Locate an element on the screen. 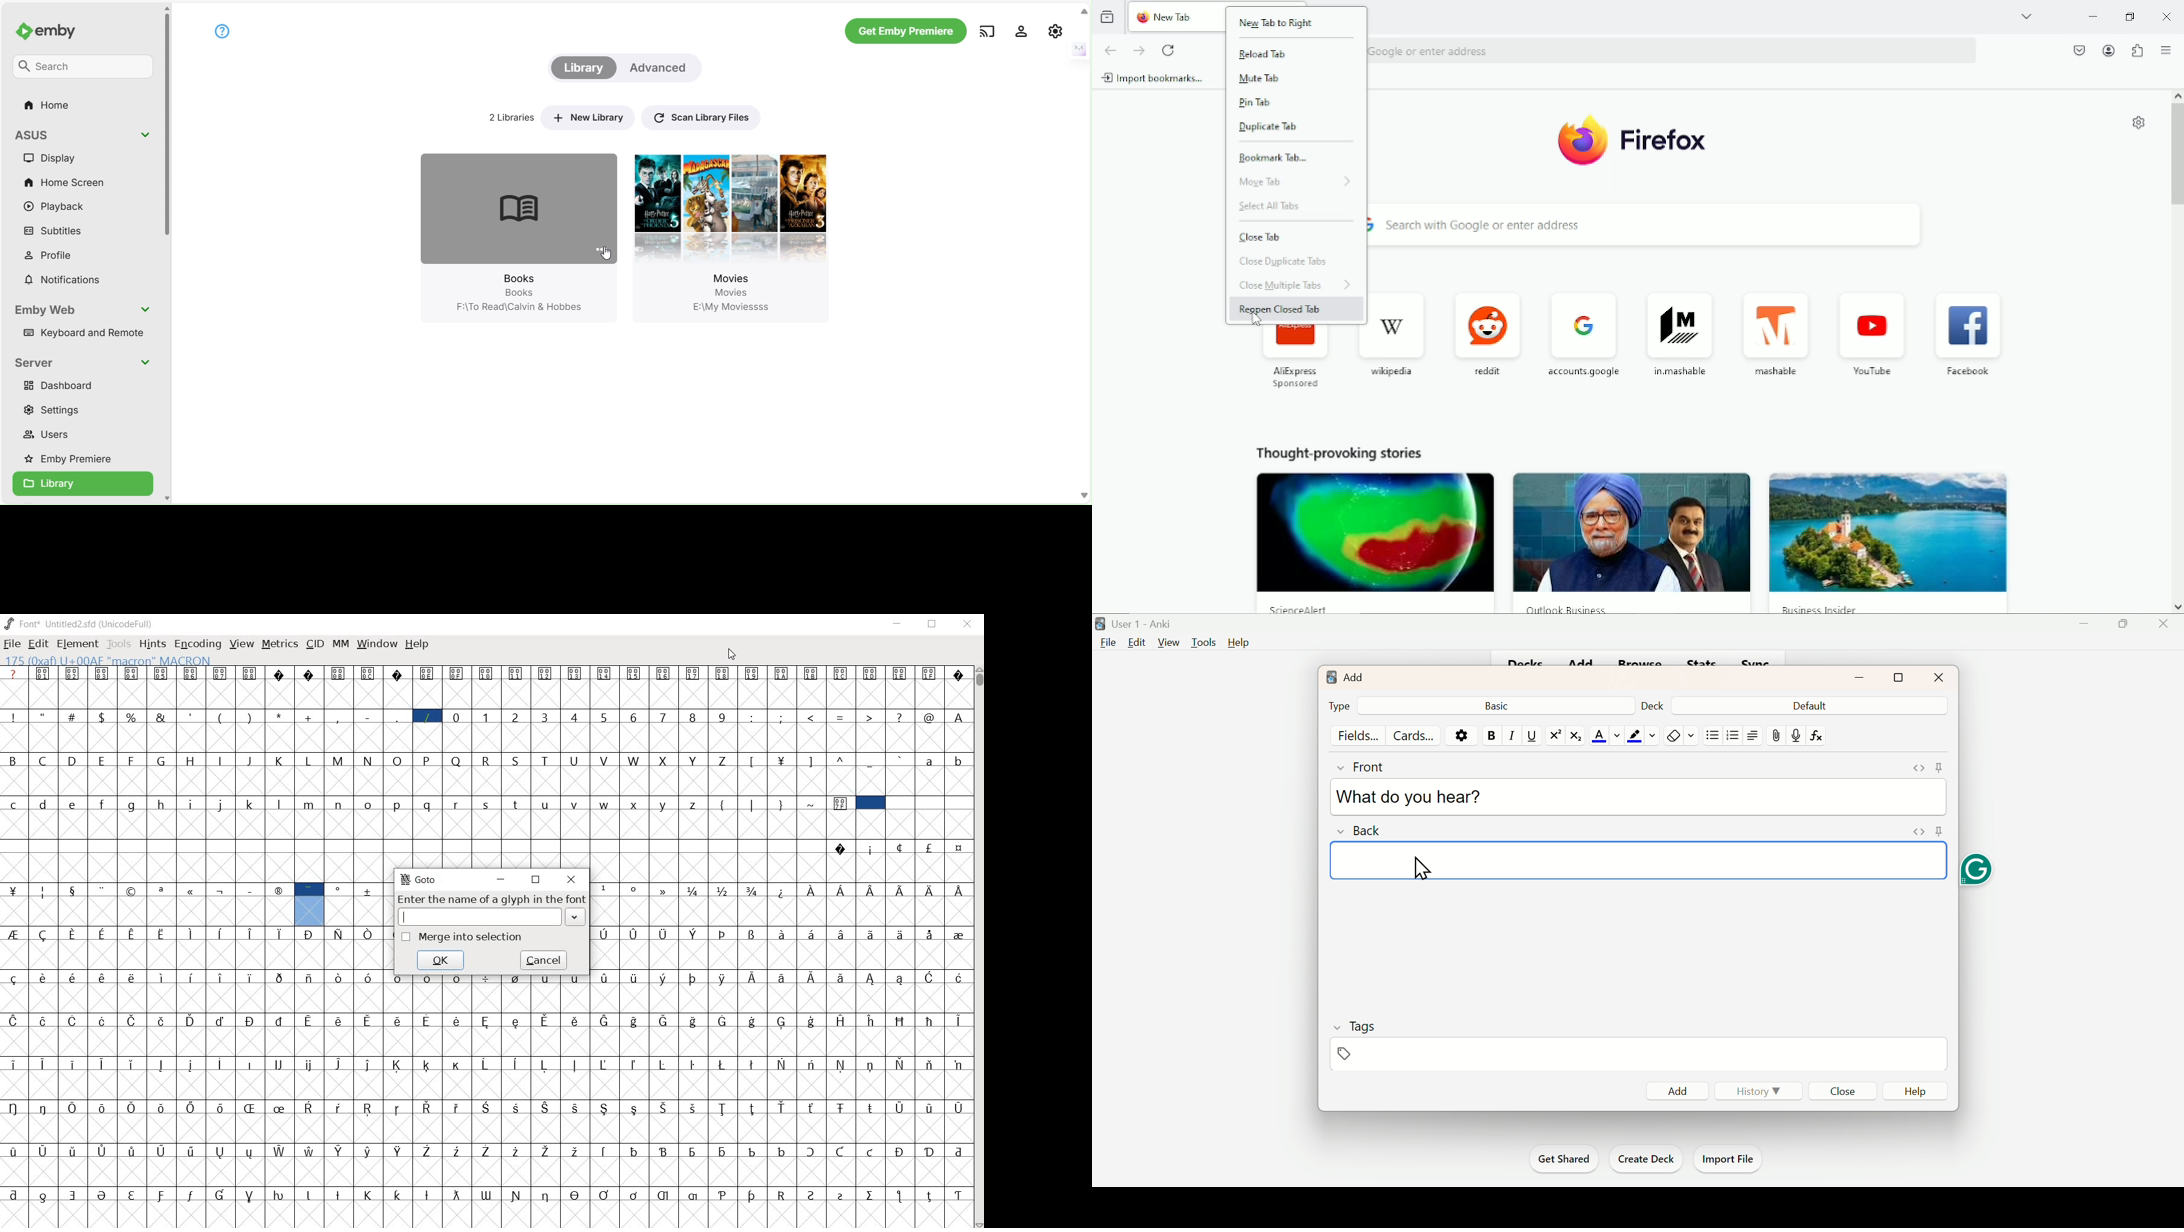  Pin is located at coordinates (1343, 1054).